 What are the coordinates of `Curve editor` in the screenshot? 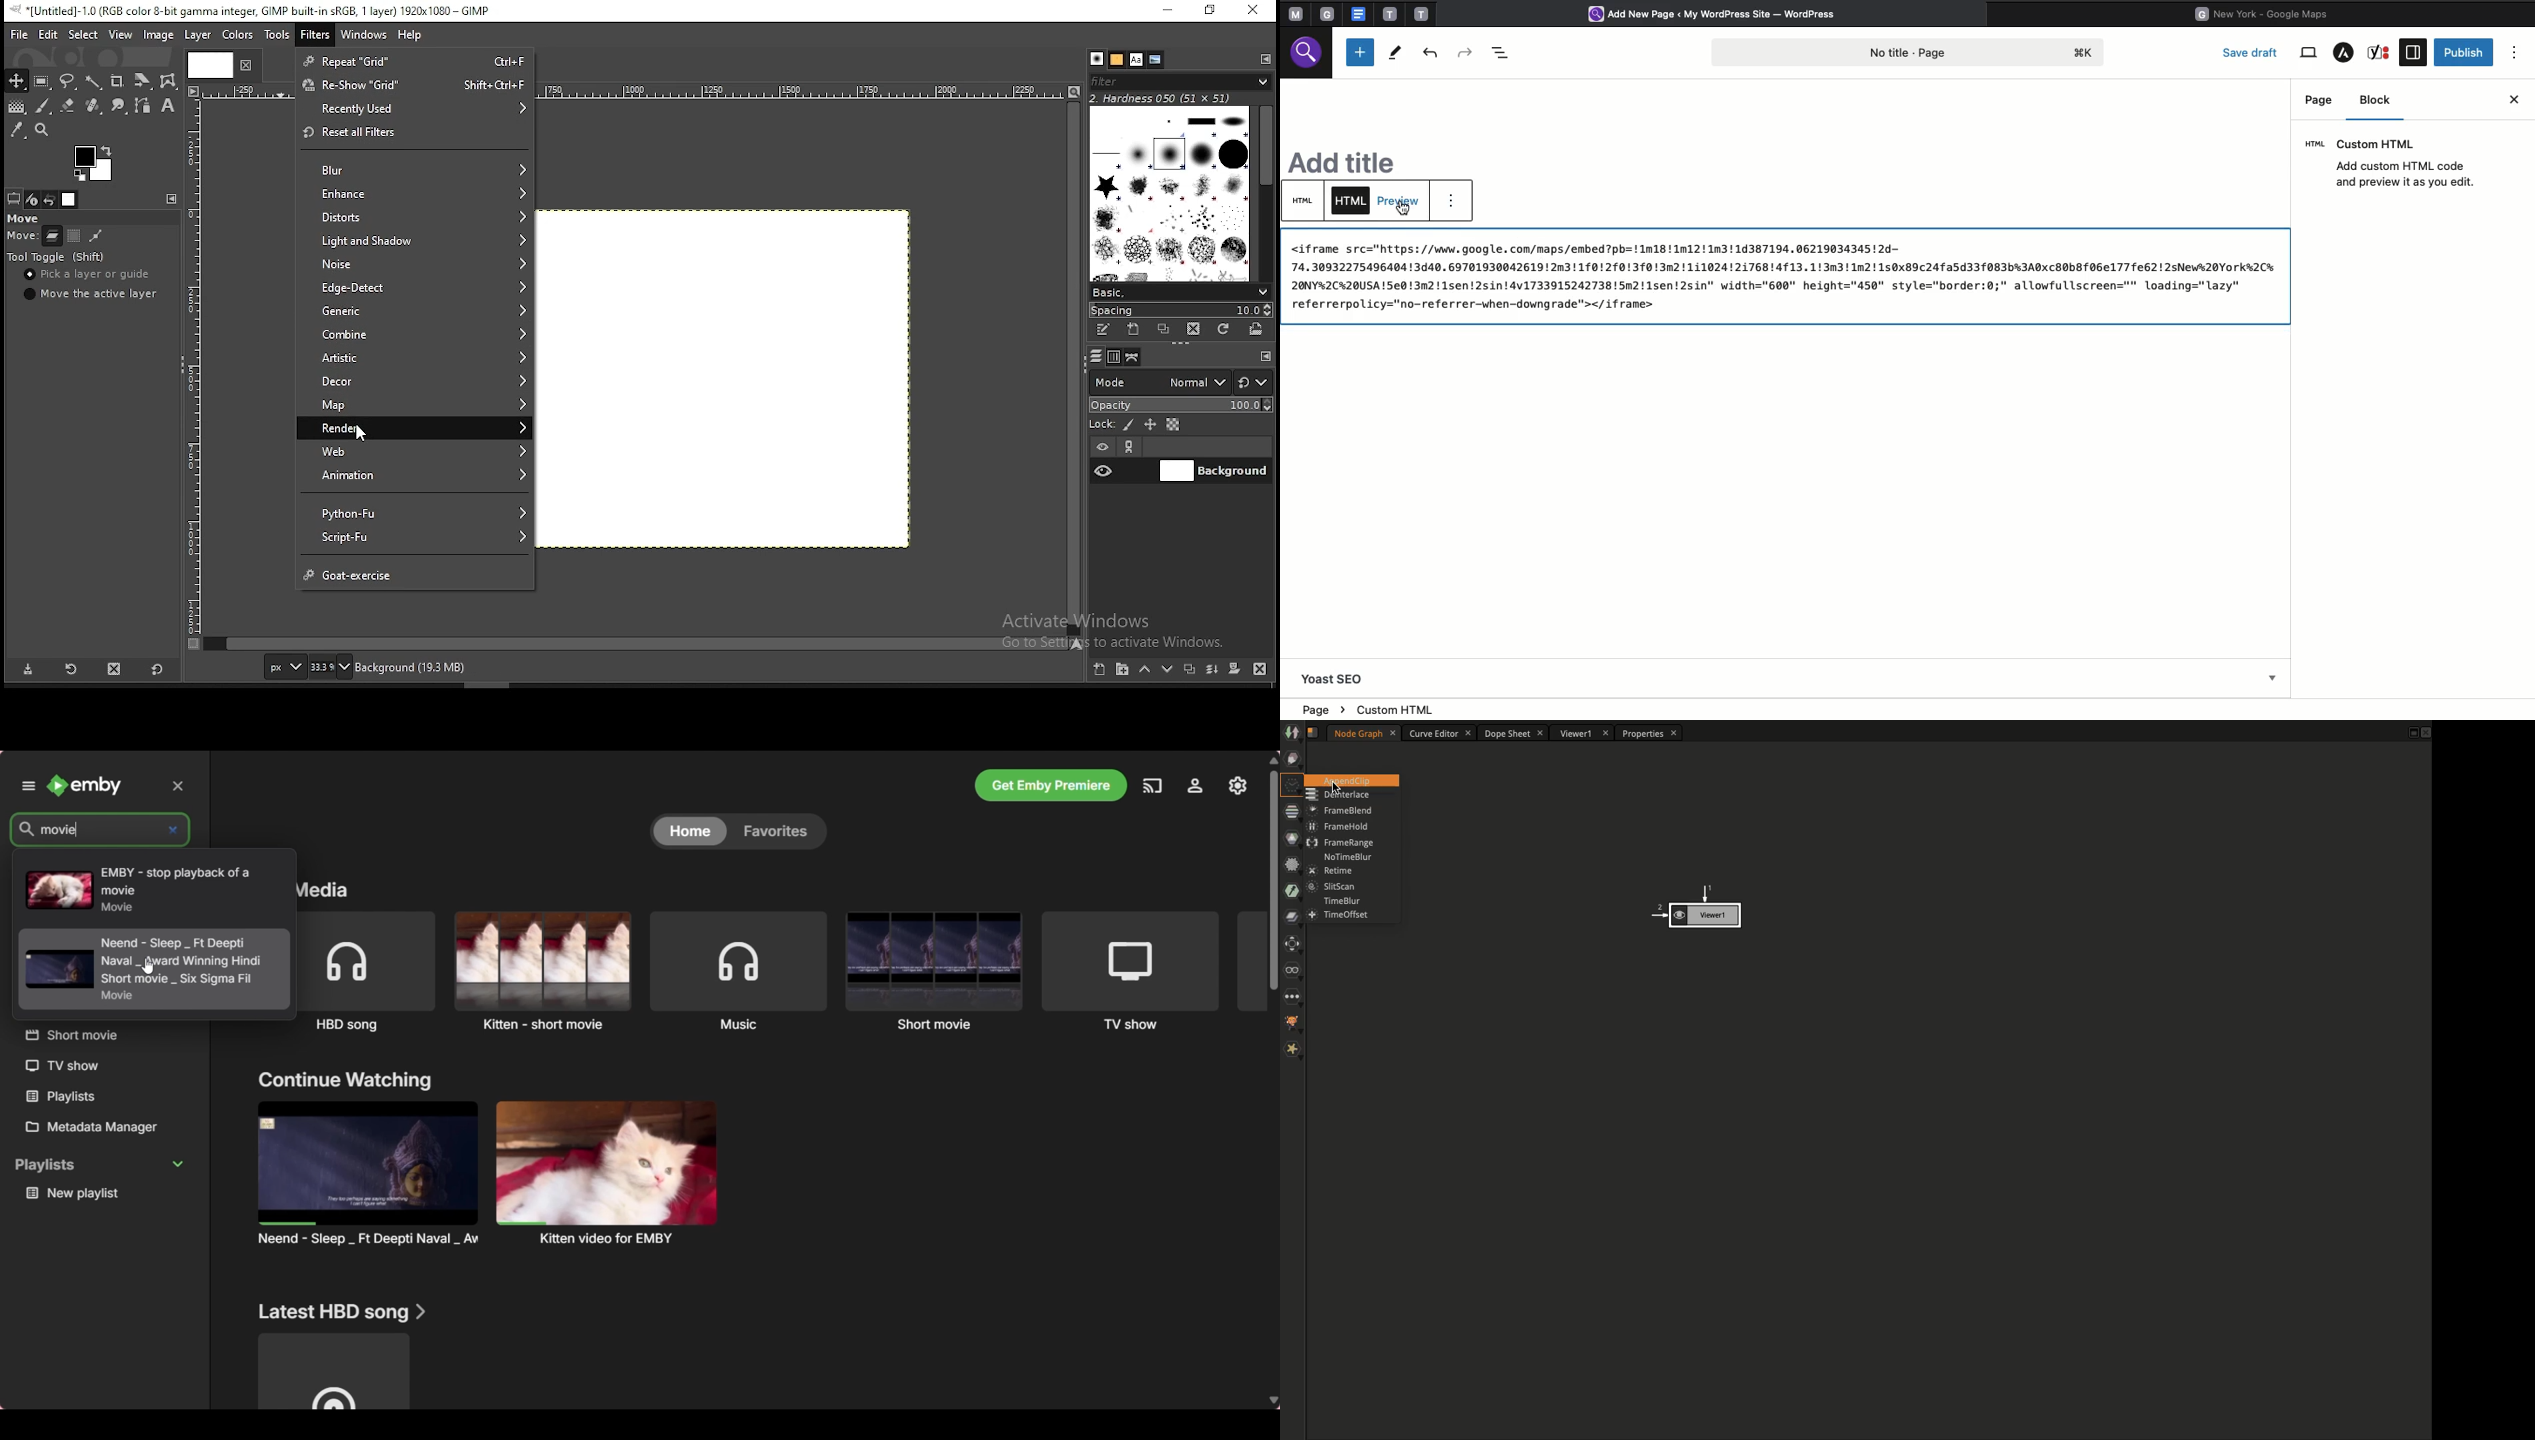 It's located at (1440, 734).